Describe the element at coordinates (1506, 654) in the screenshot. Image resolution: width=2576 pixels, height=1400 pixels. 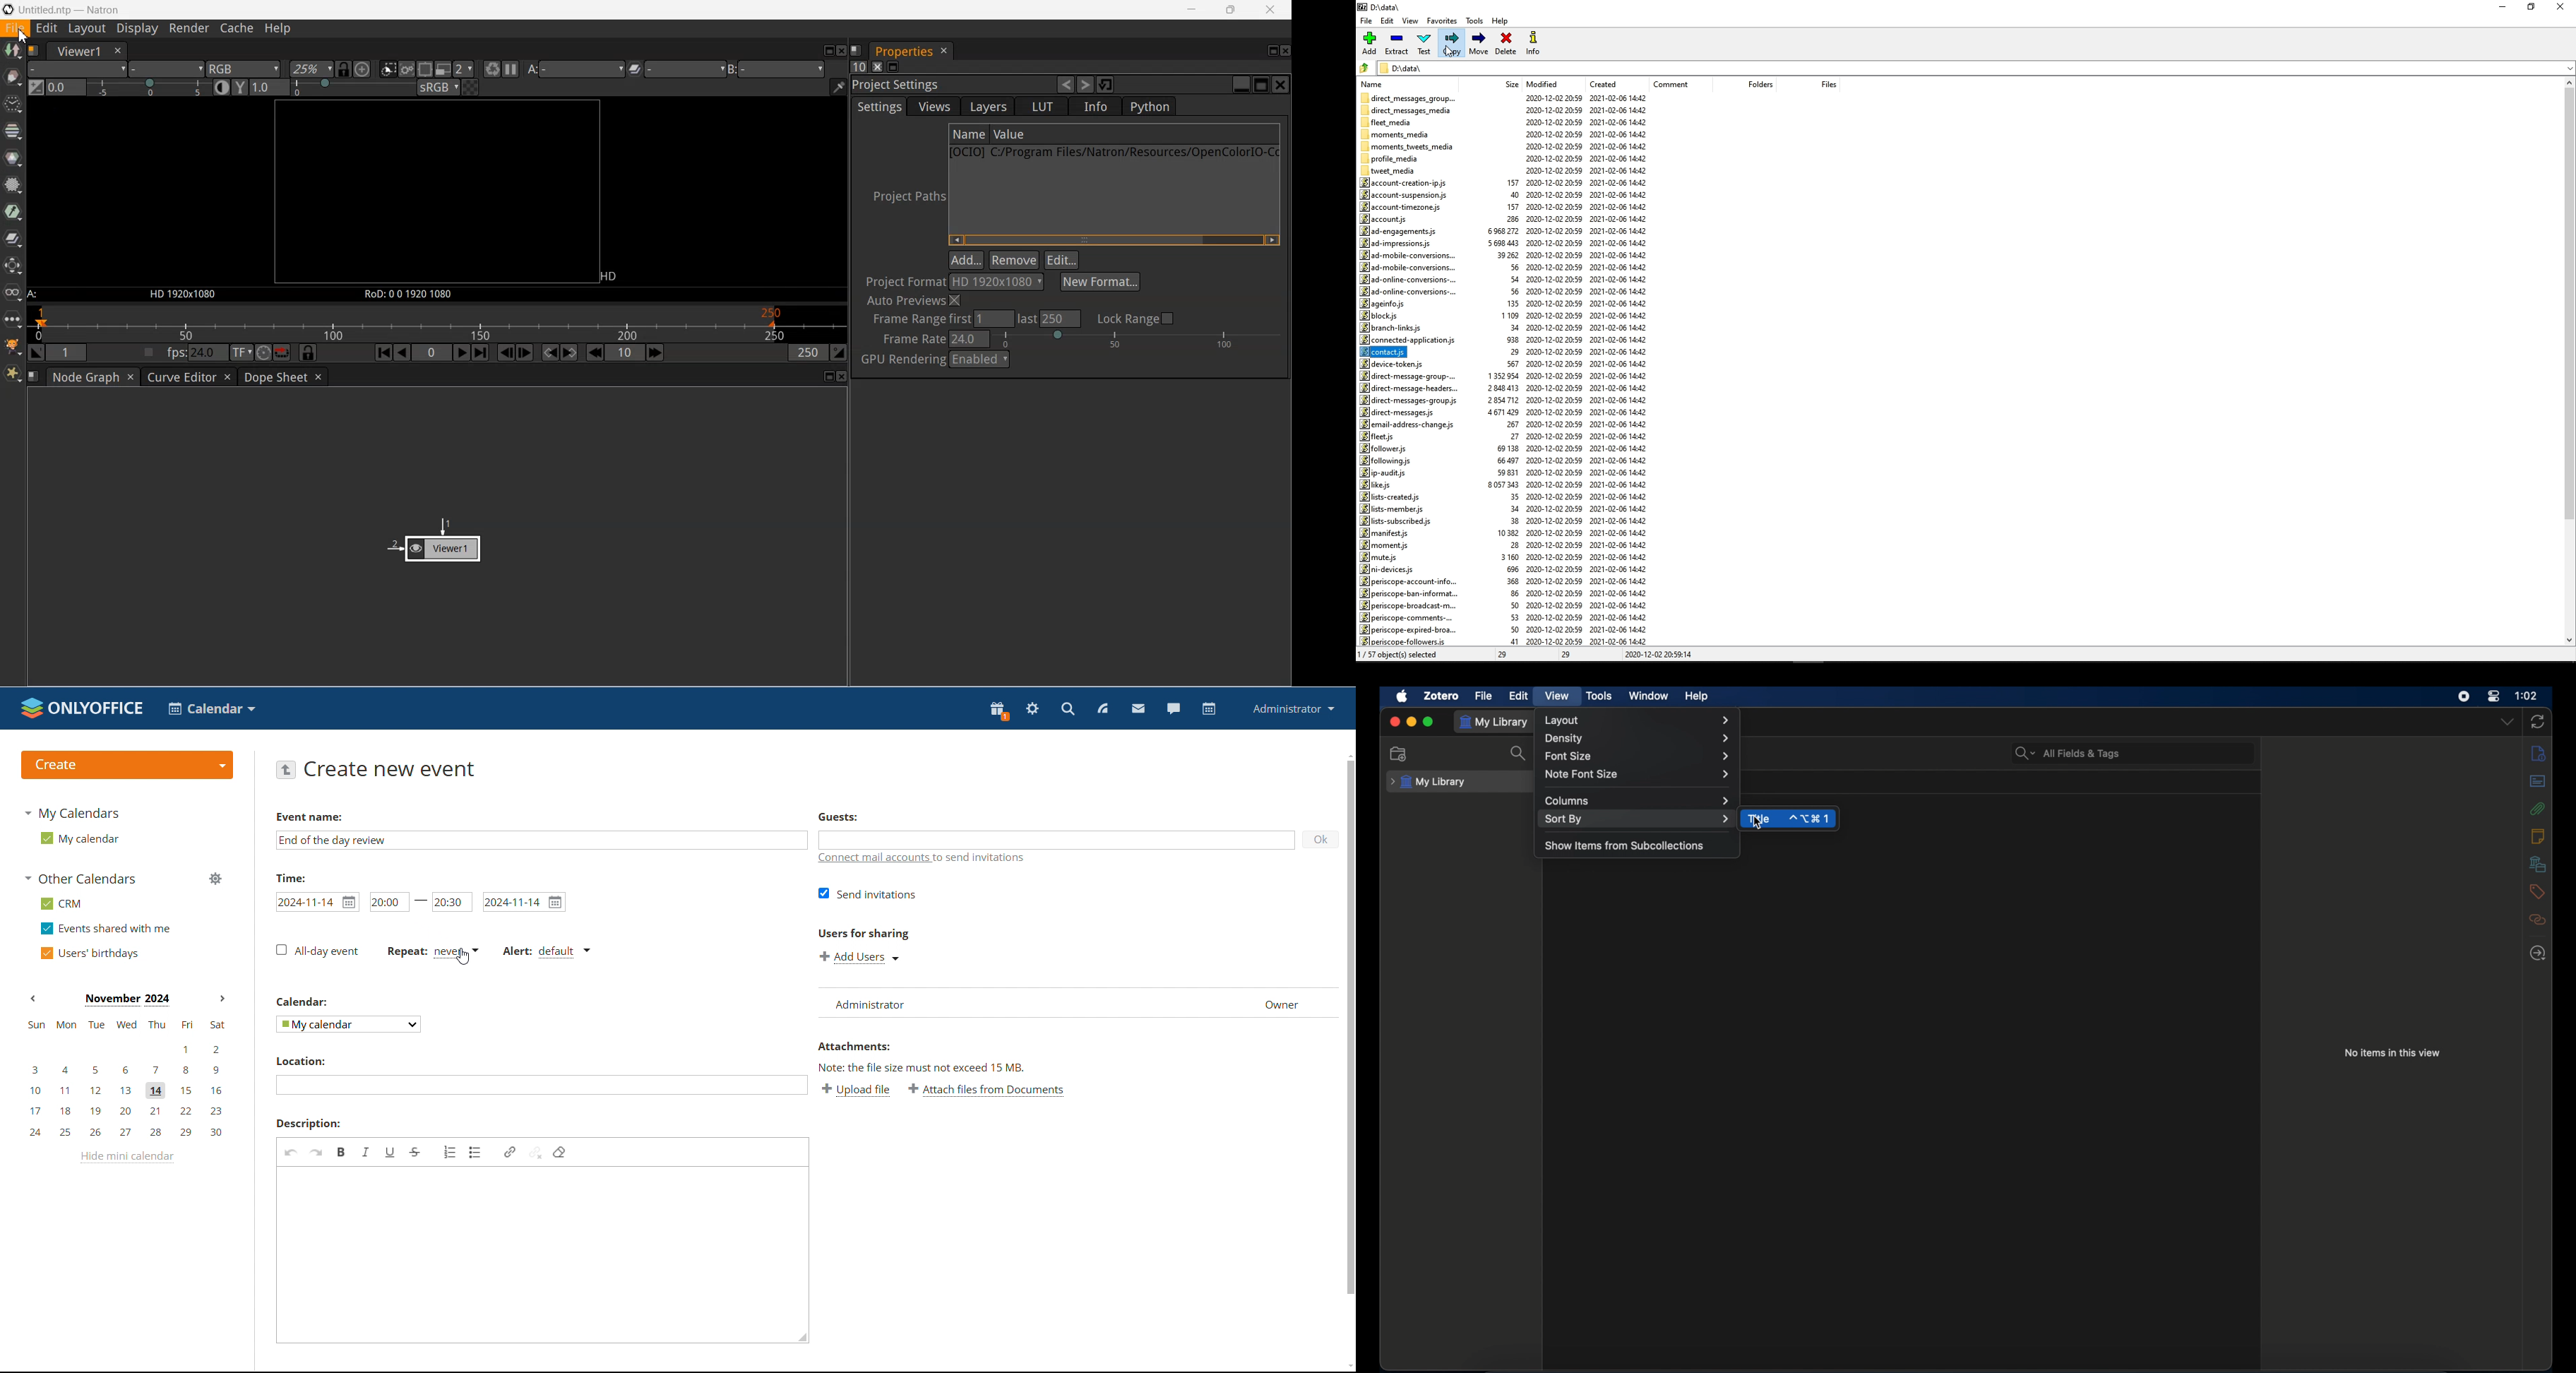
I see `29` at that location.